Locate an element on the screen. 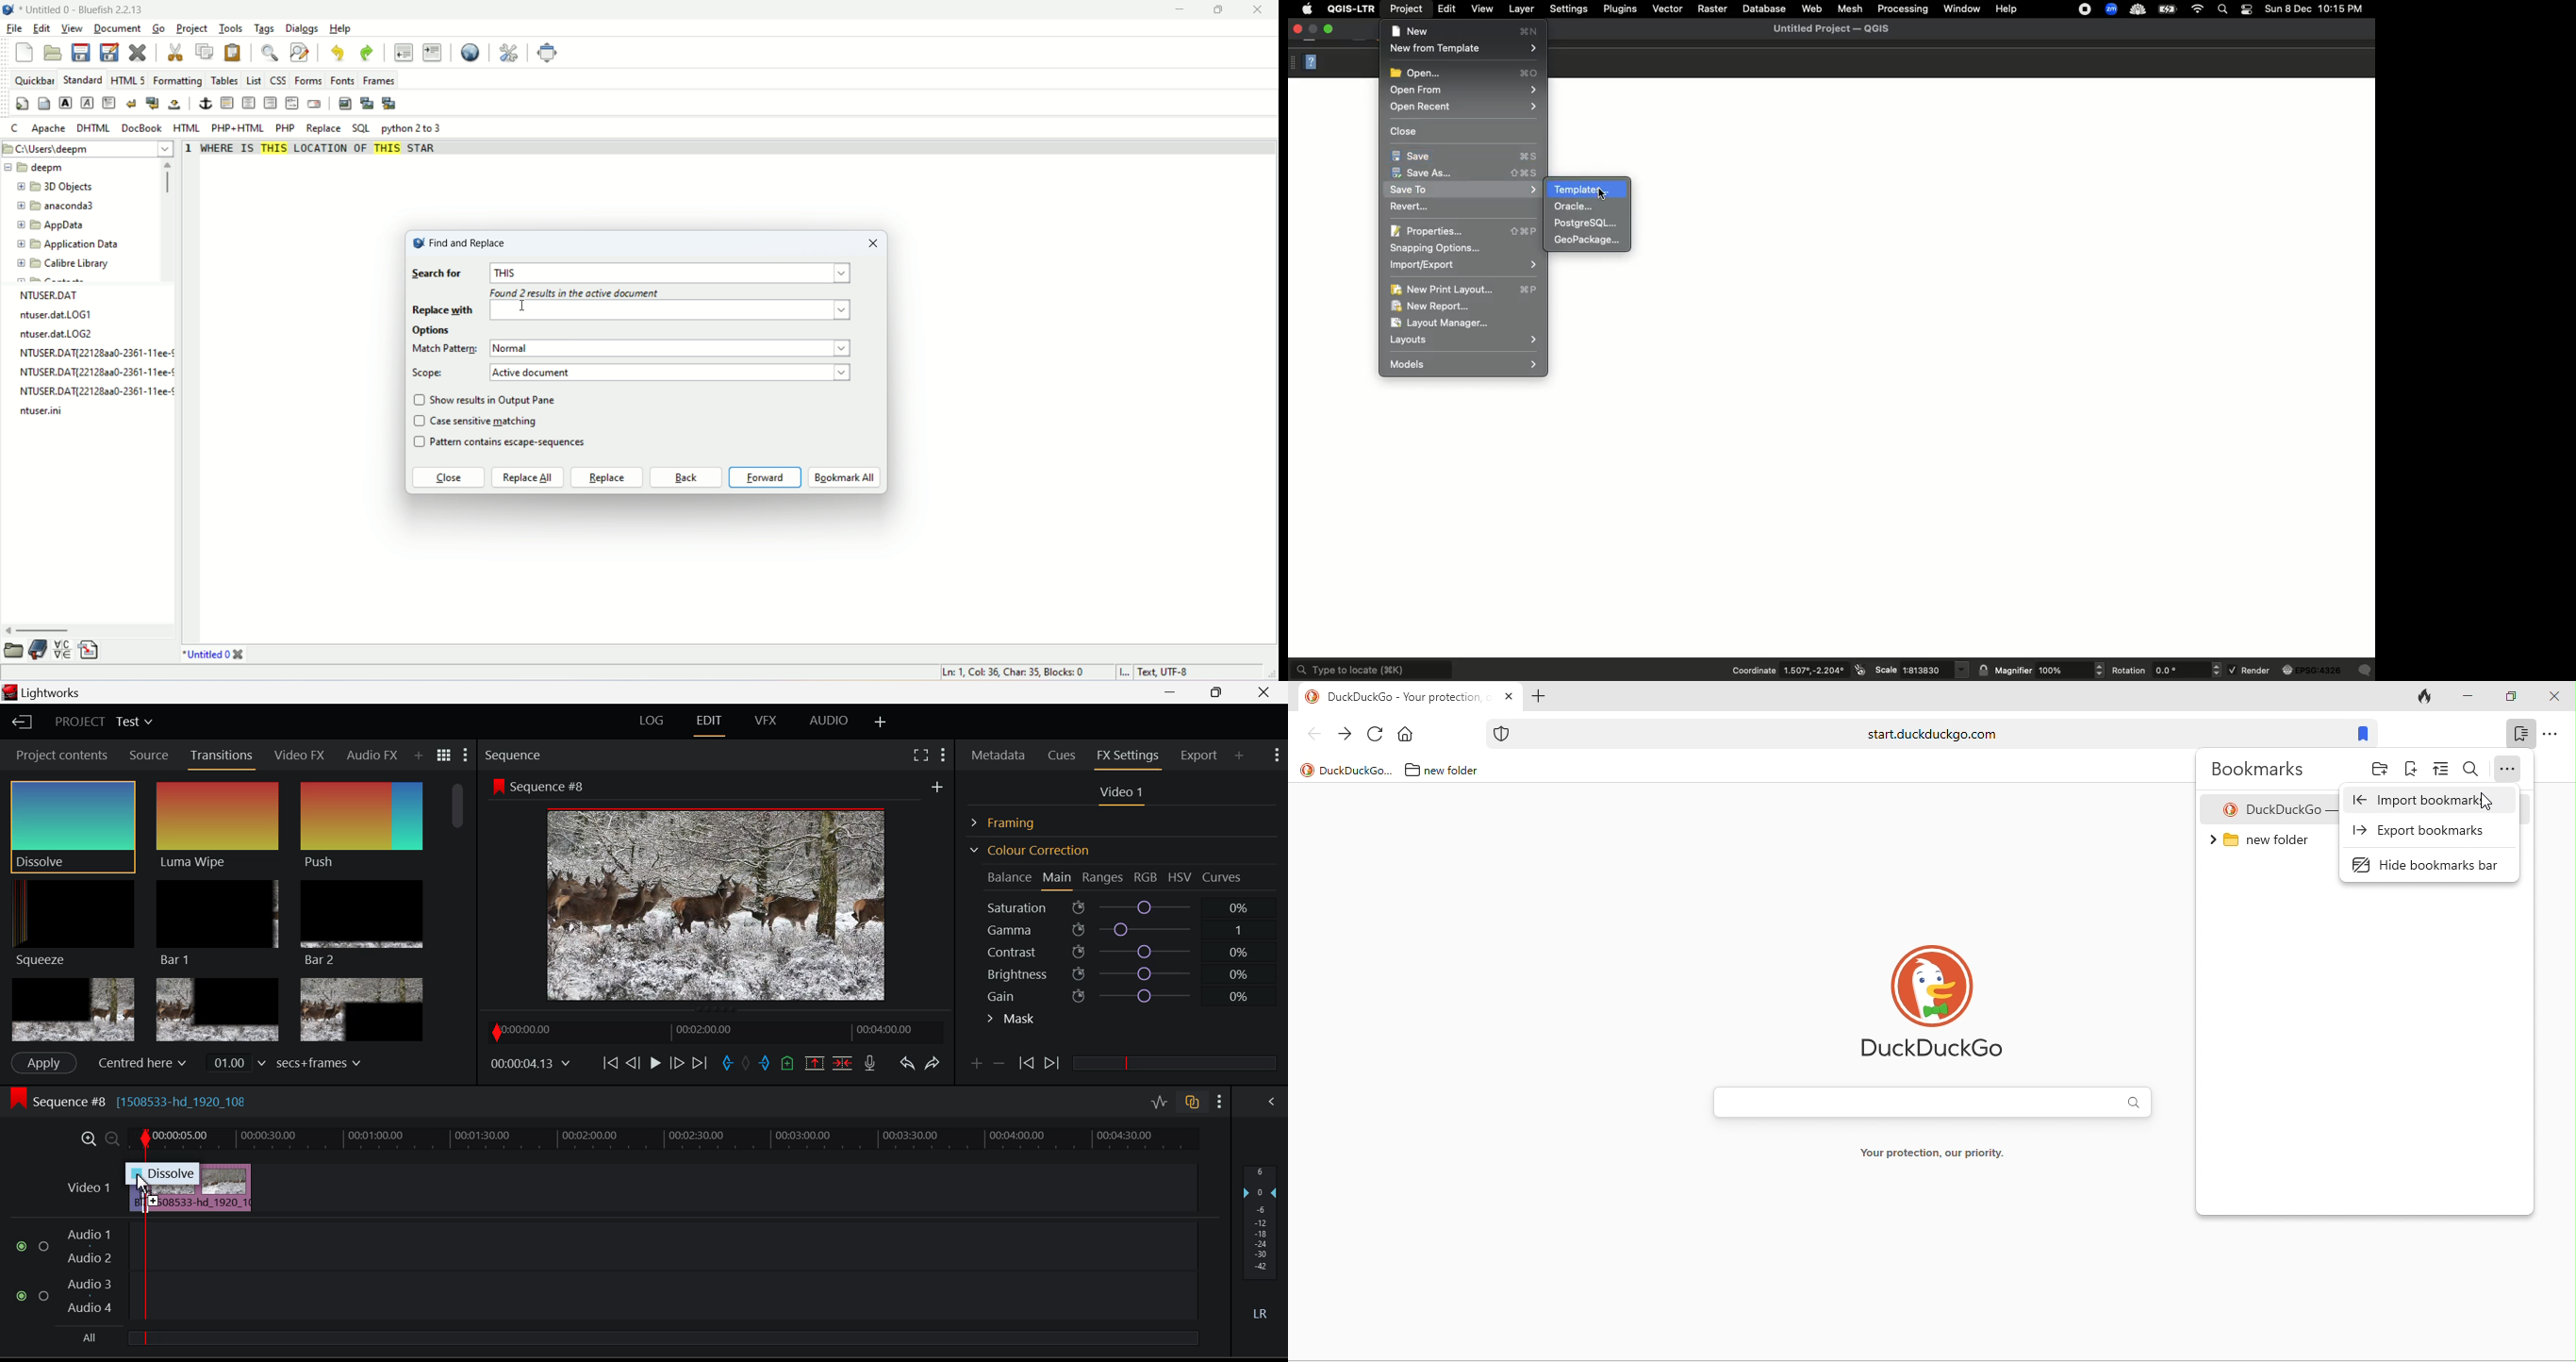 This screenshot has width=2576, height=1372. Save to is located at coordinates (1463, 191).